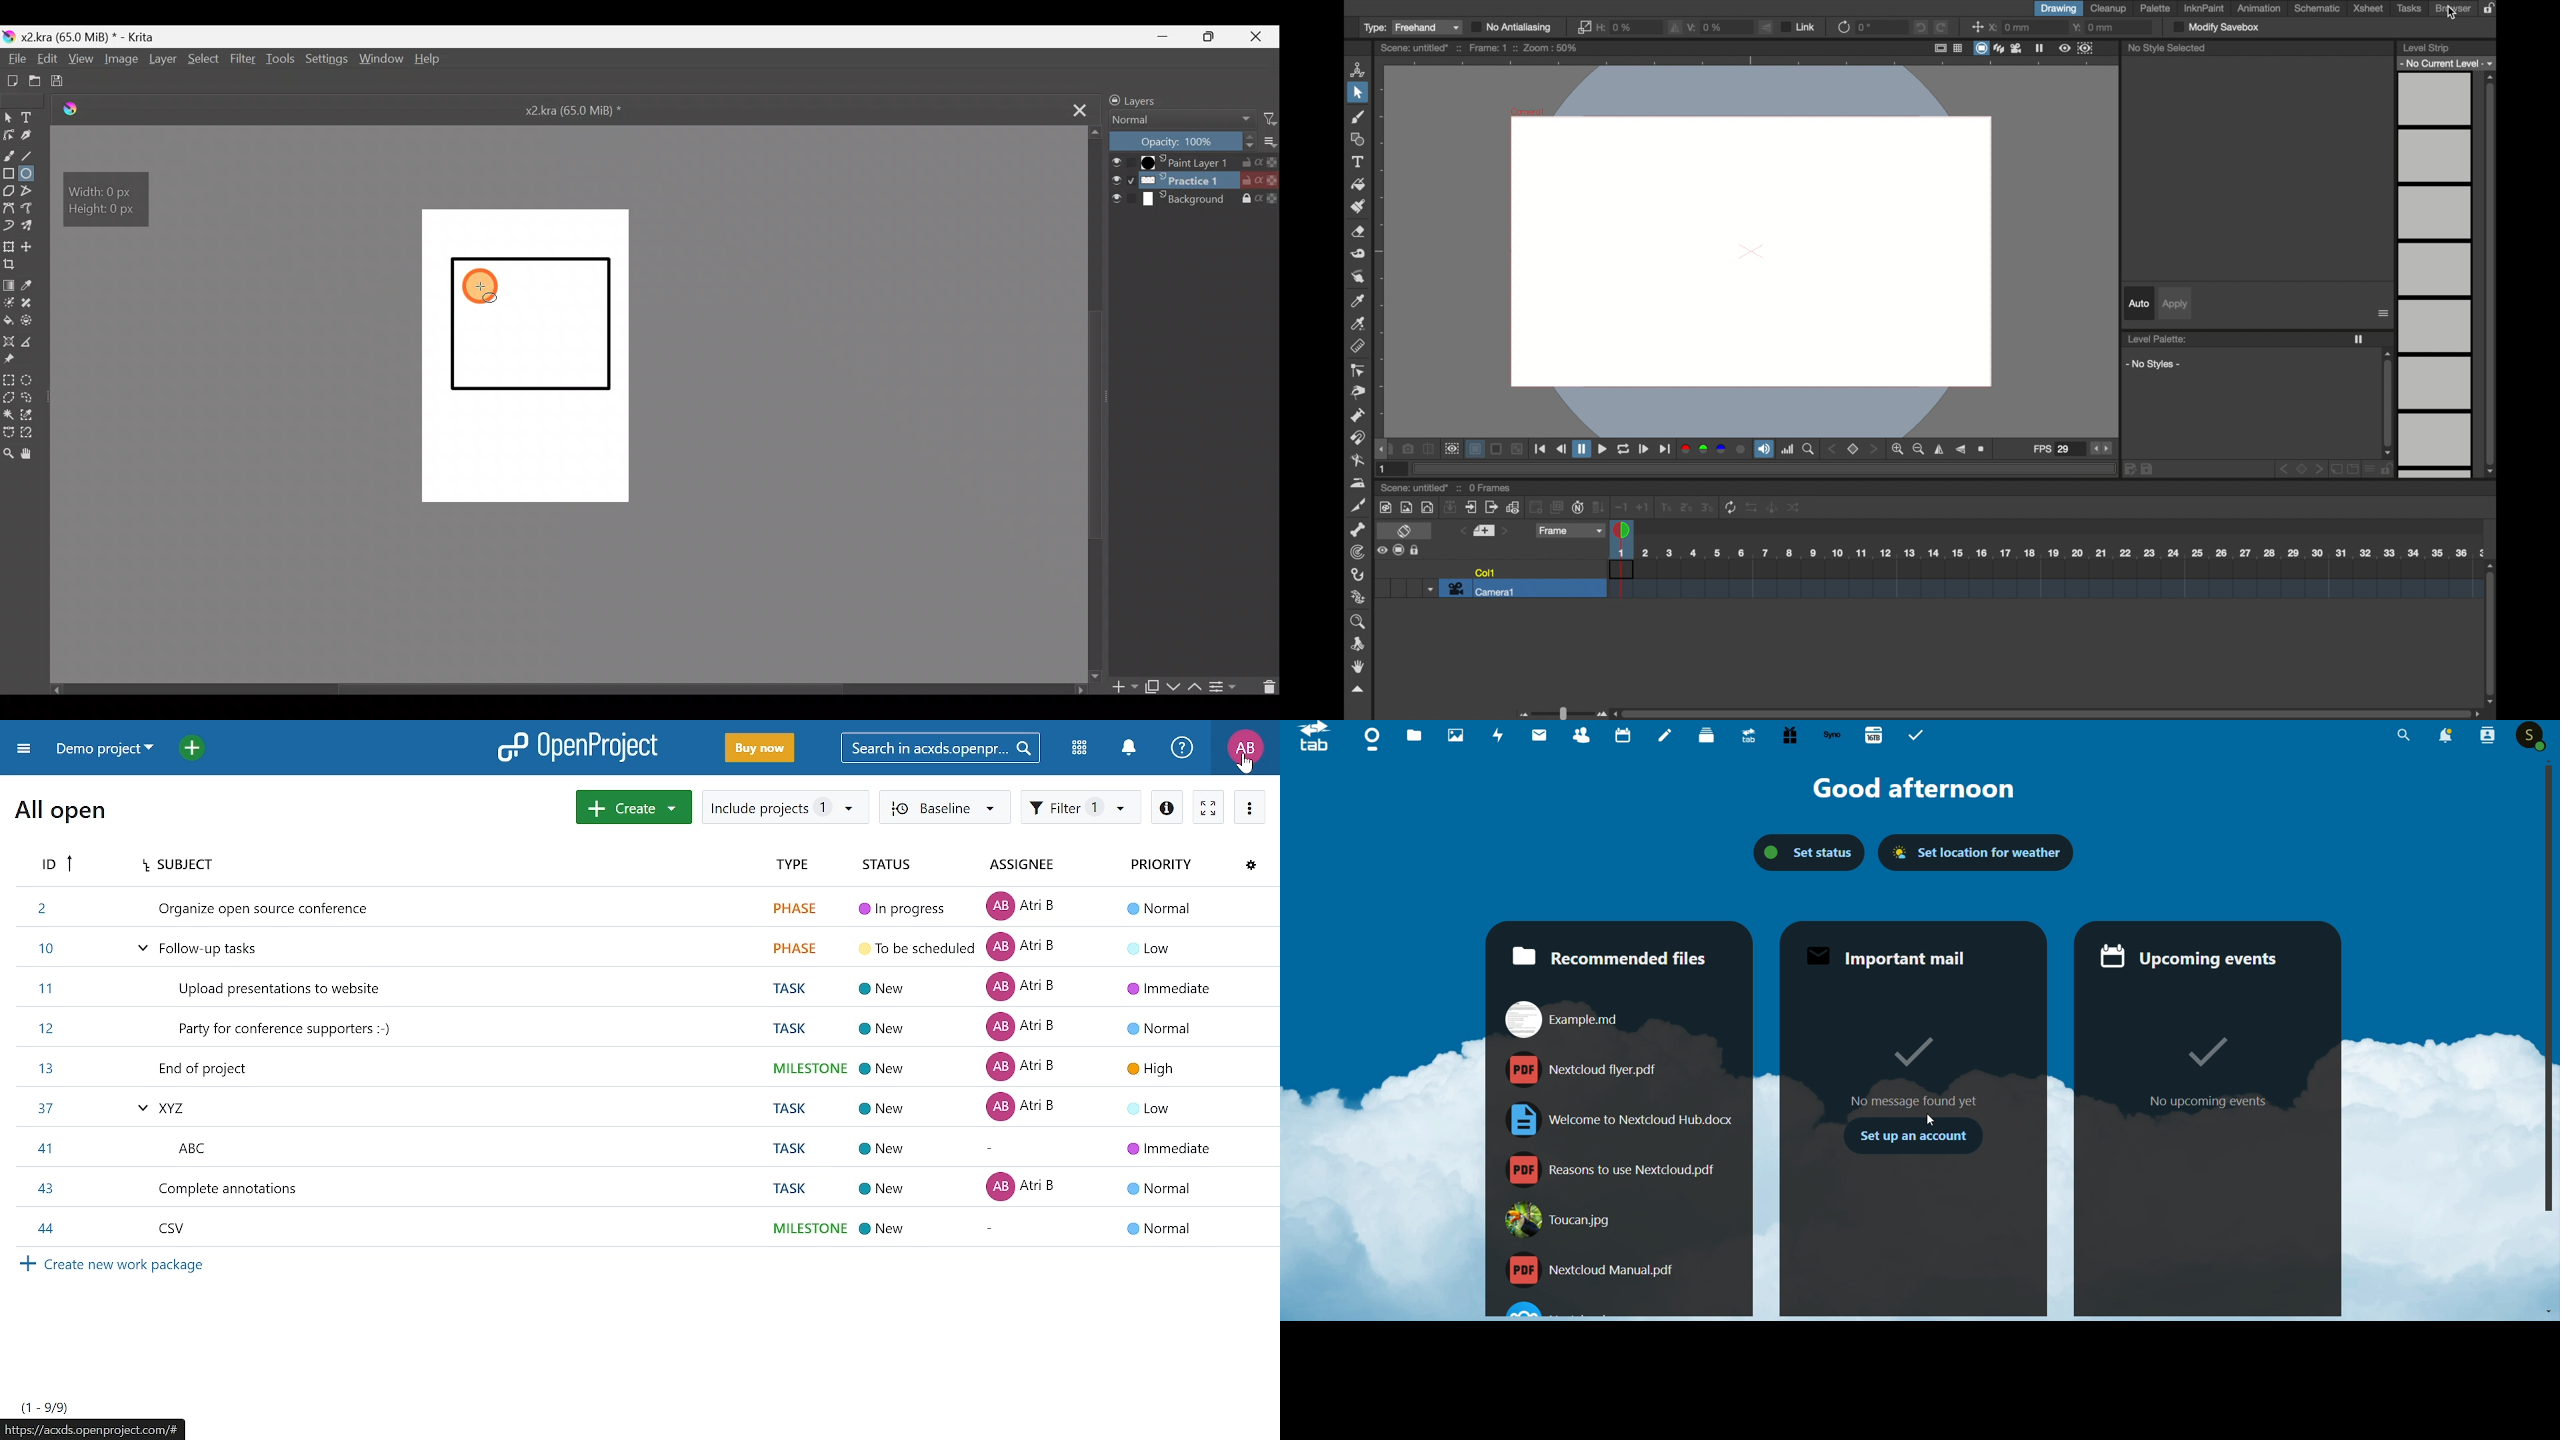  I want to click on Close, so click(1261, 36).